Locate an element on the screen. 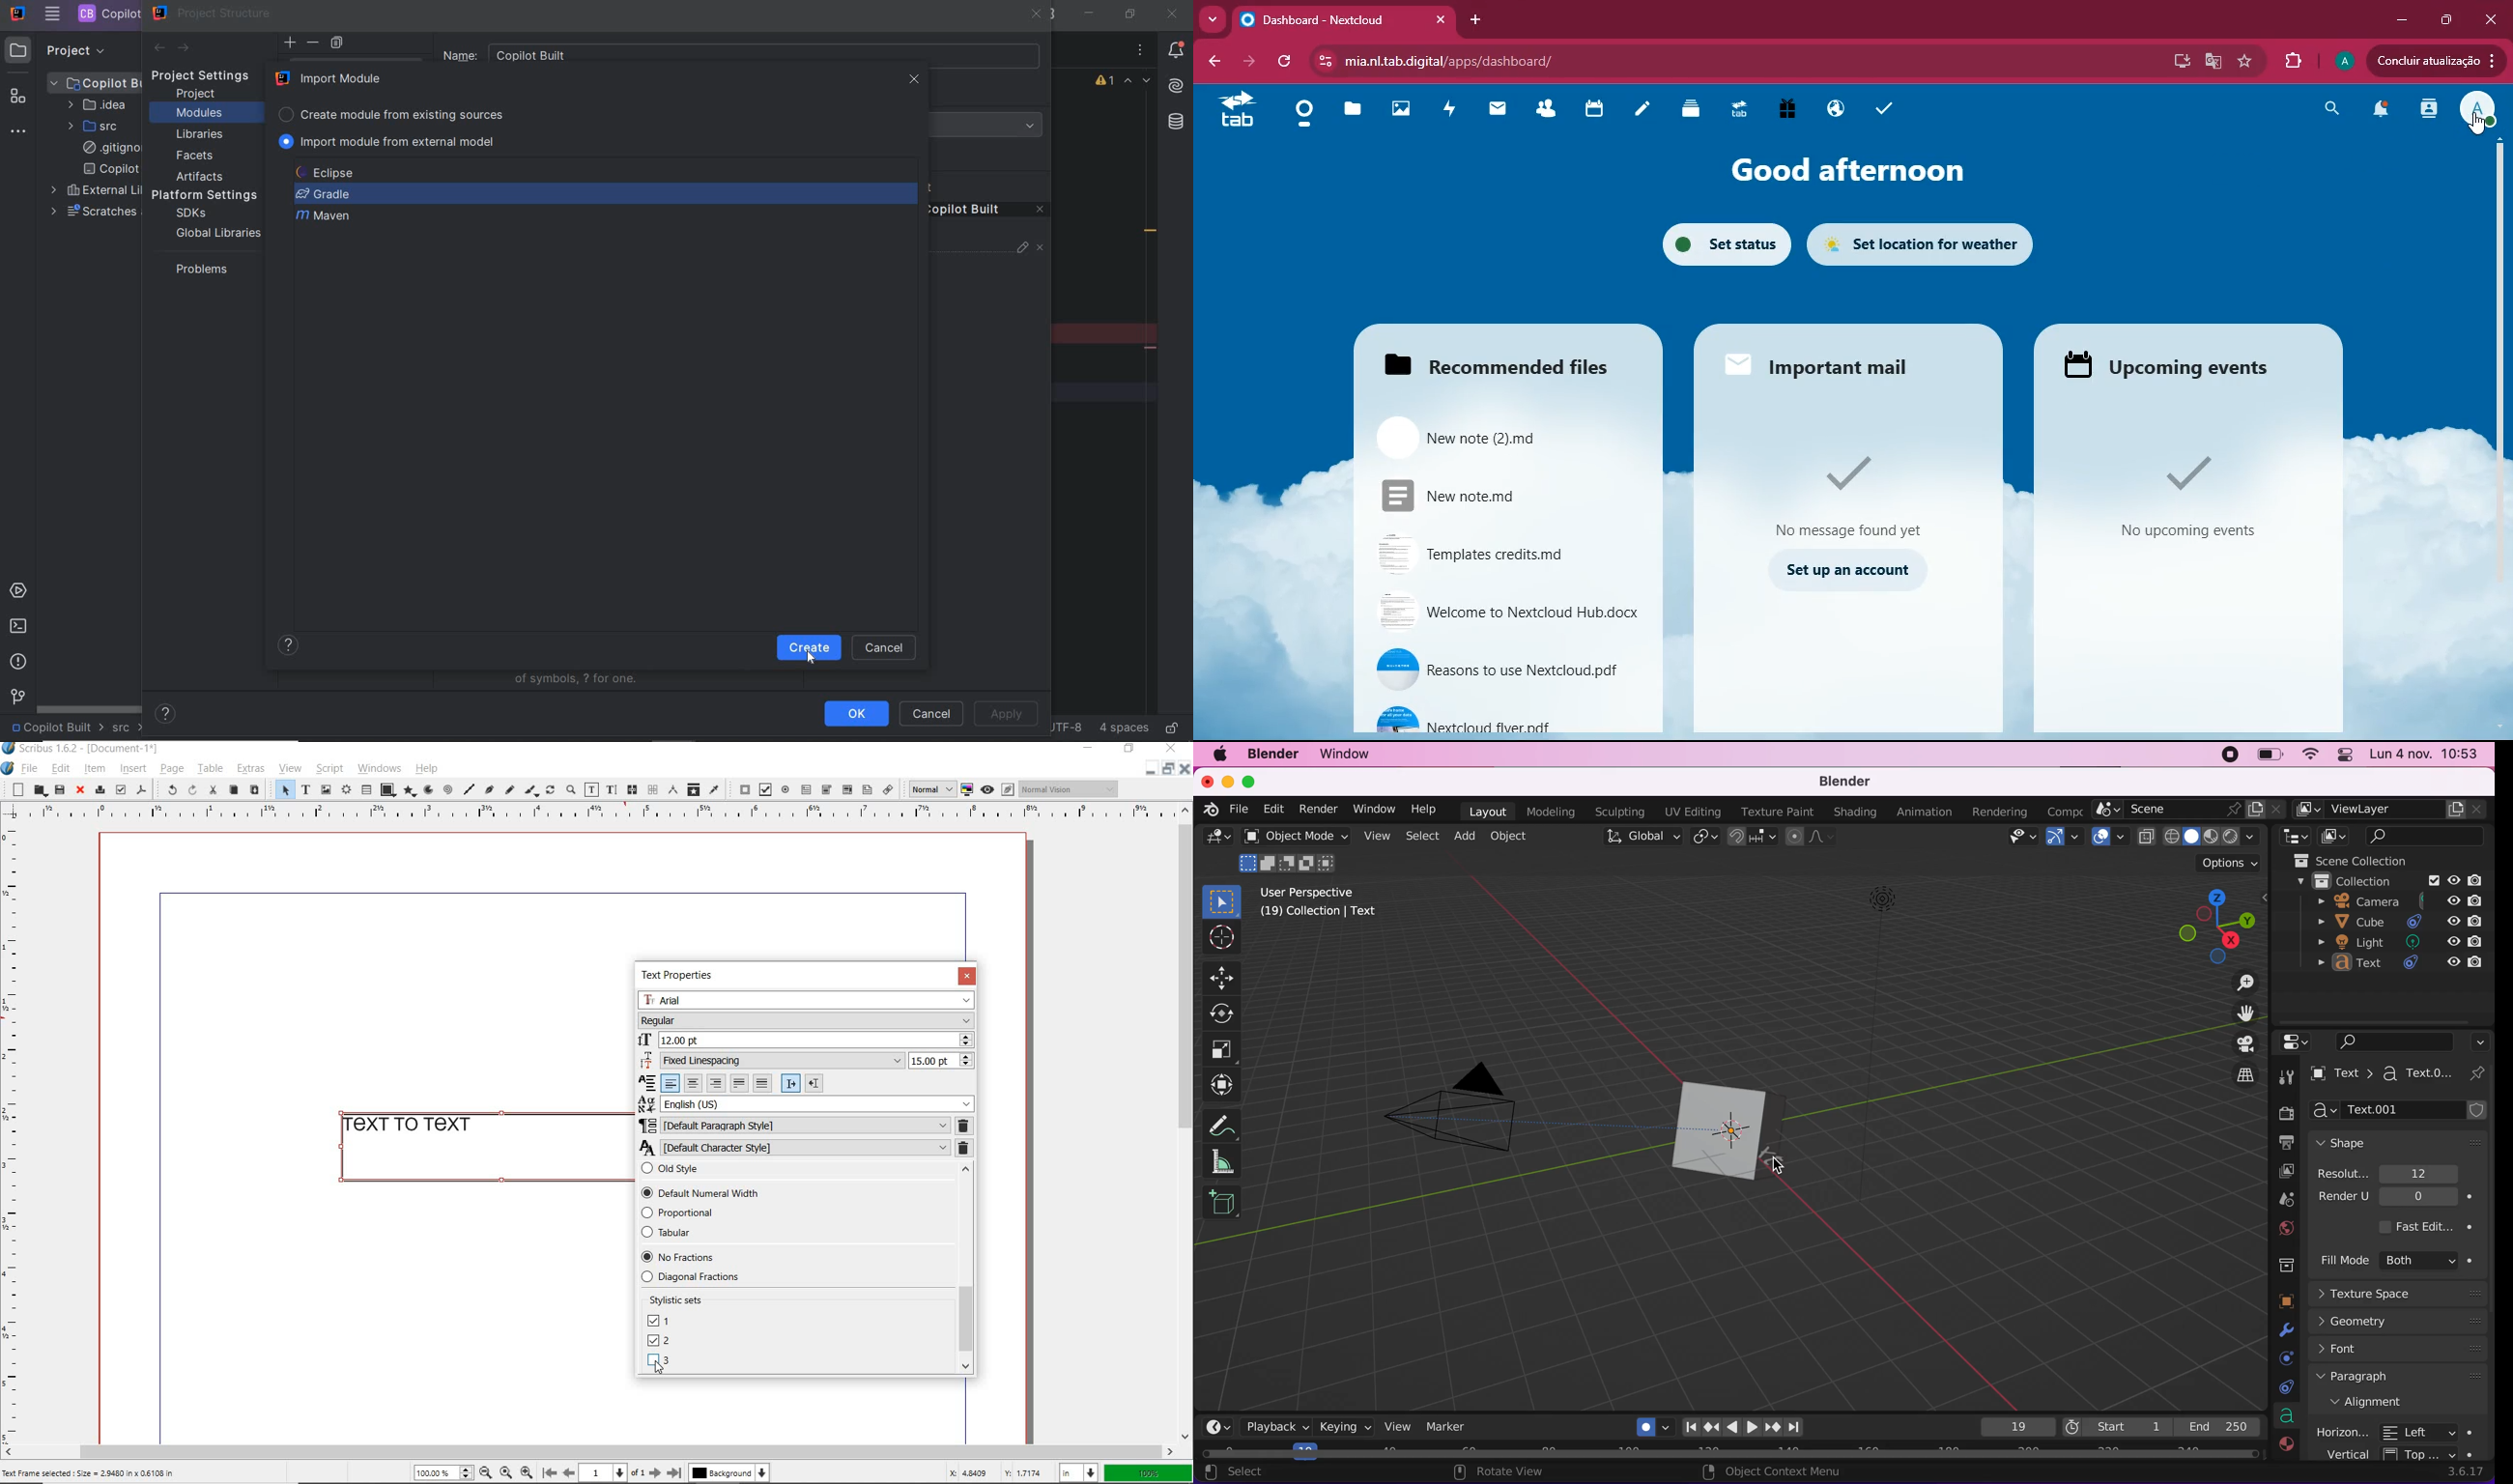 This screenshot has height=1484, width=2520. close is located at coordinates (1208, 782).